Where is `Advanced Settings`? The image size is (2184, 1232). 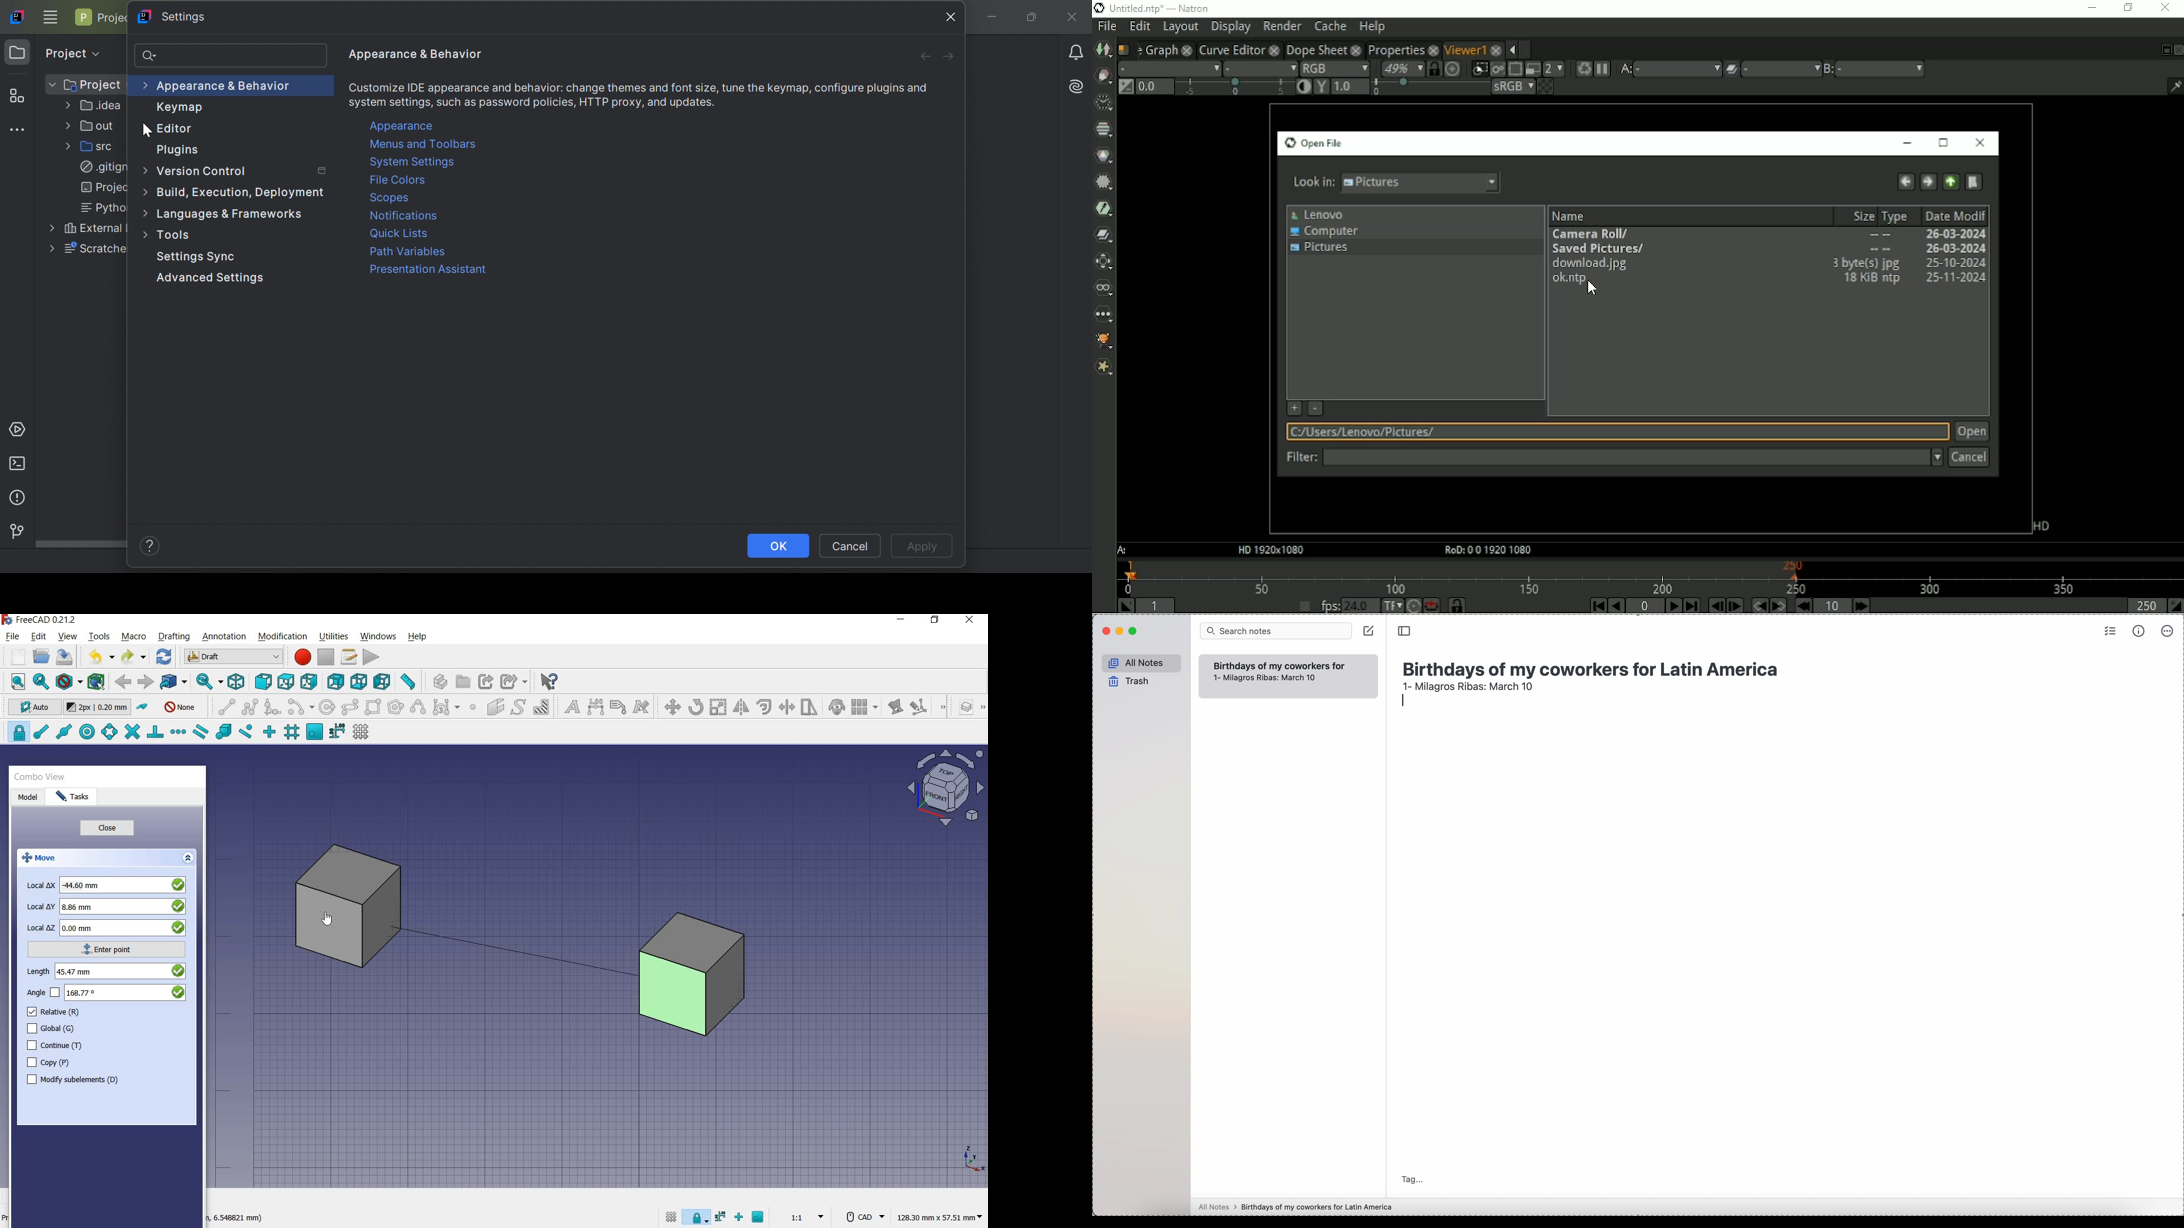
Advanced Settings is located at coordinates (208, 281).